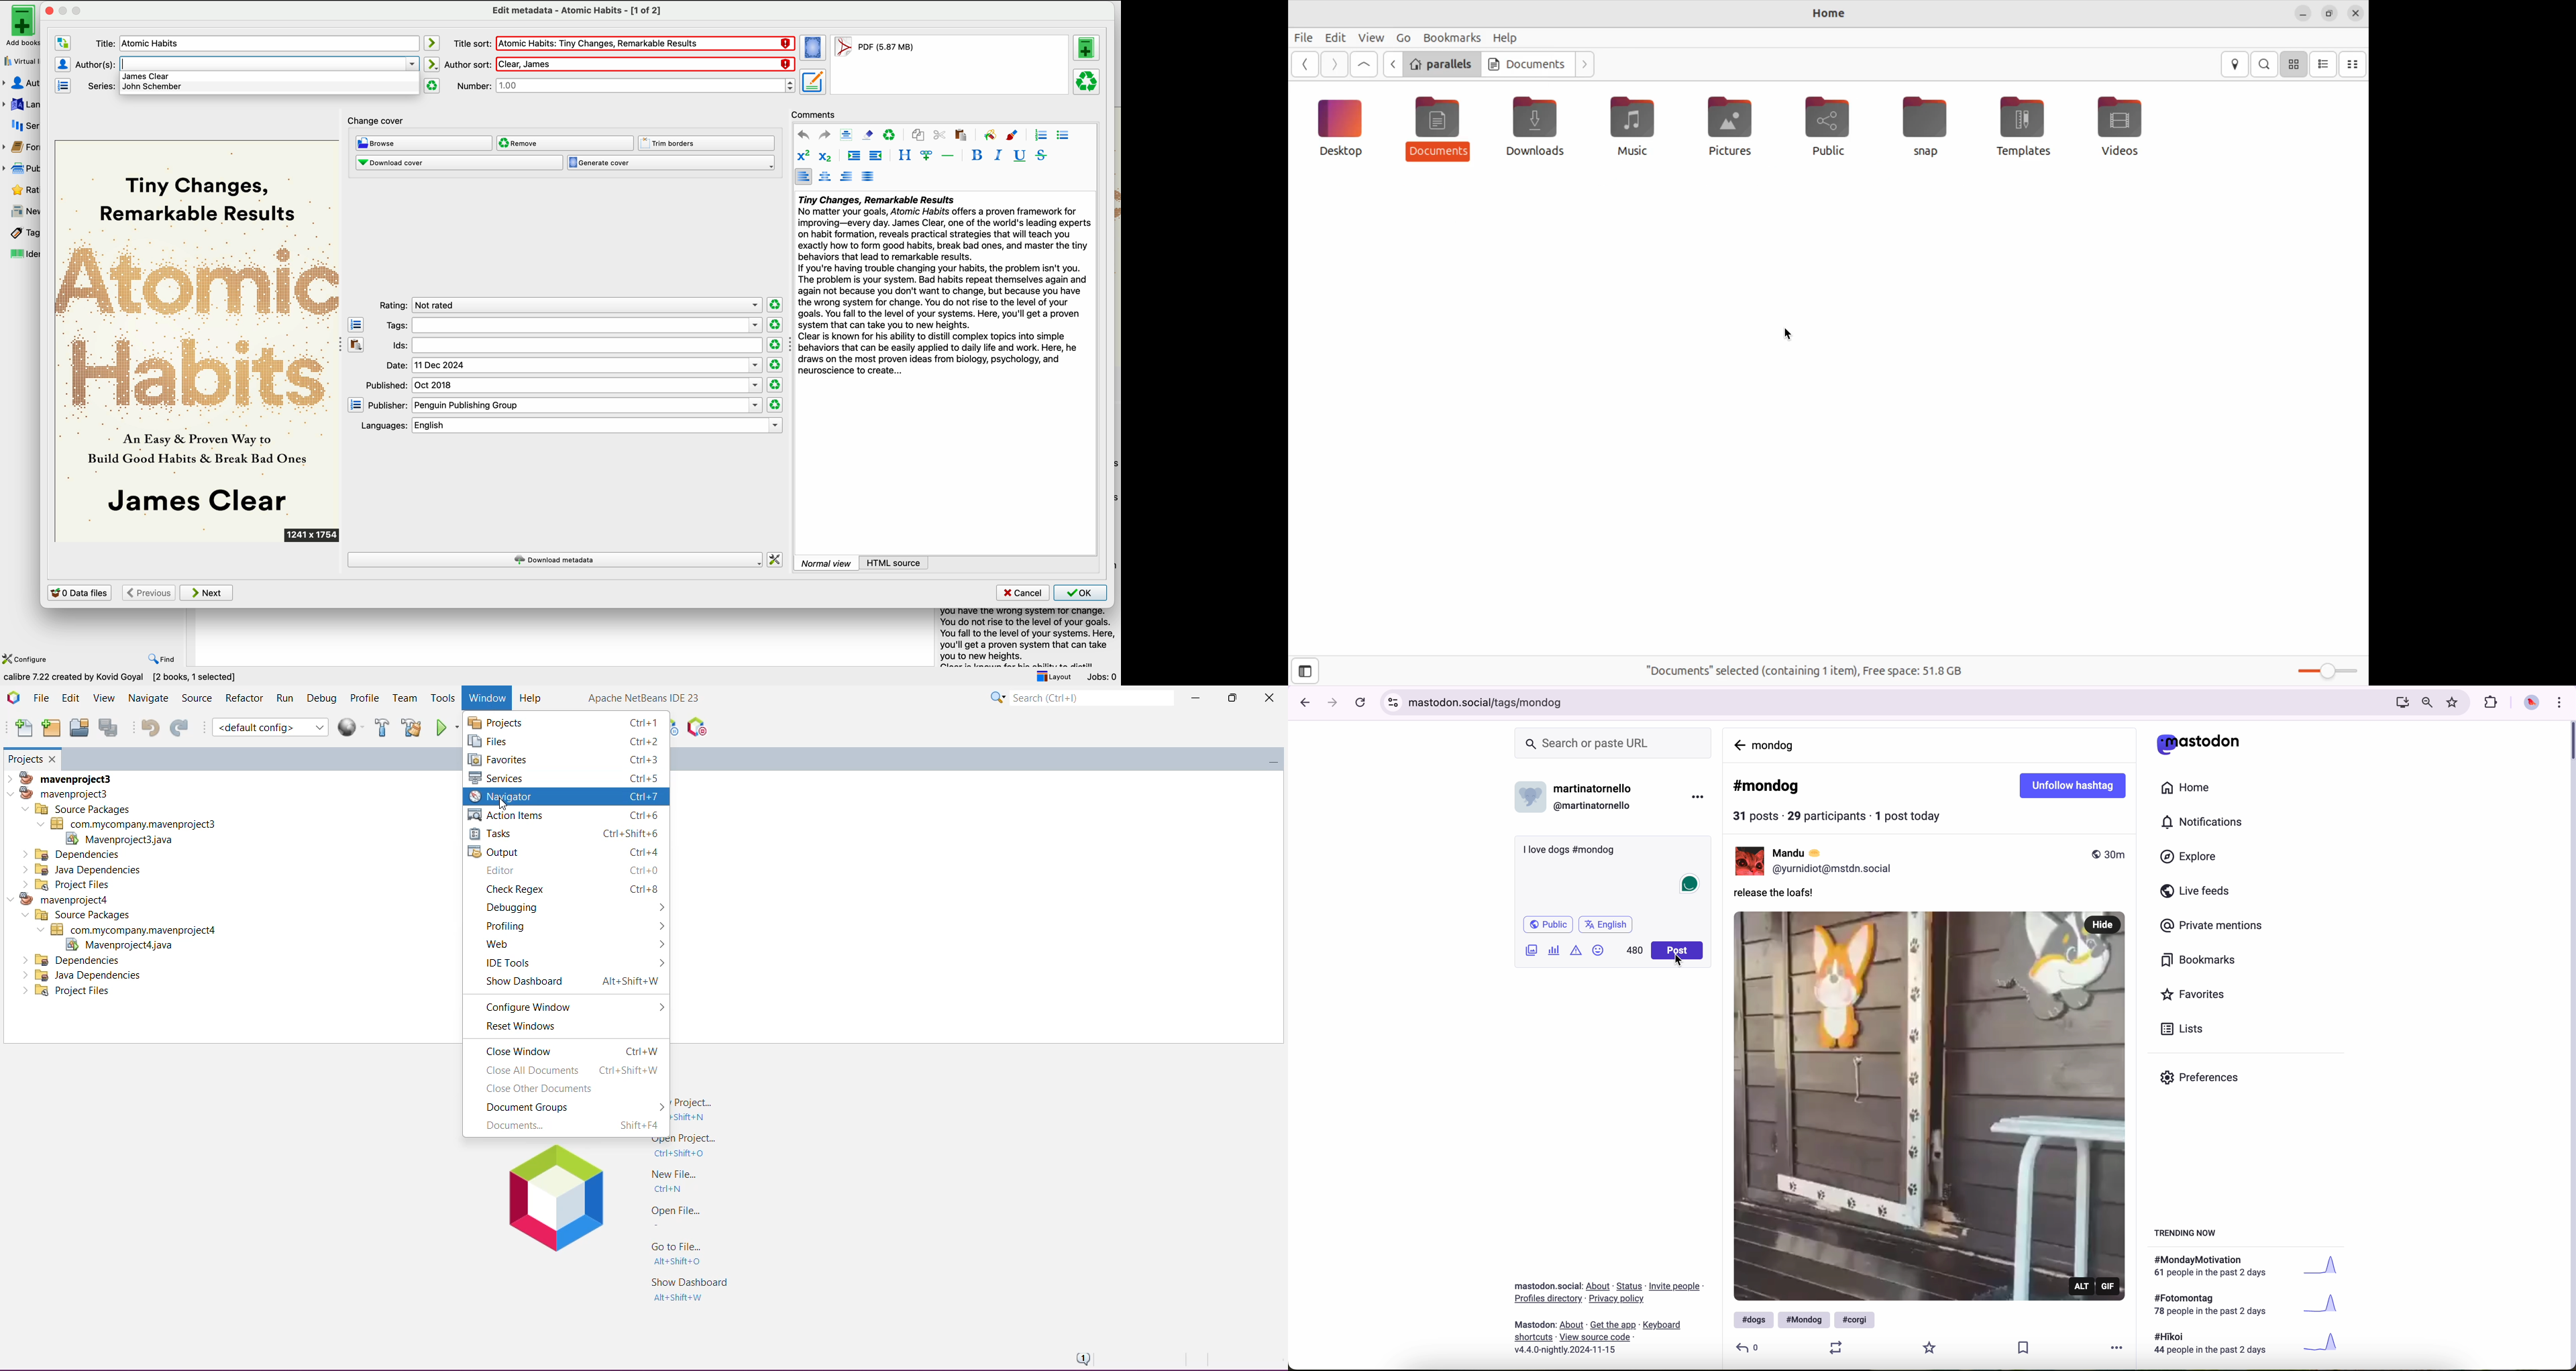 This screenshot has width=2576, height=1372. What do you see at coordinates (926, 156) in the screenshot?
I see `insert link/image` at bounding box center [926, 156].